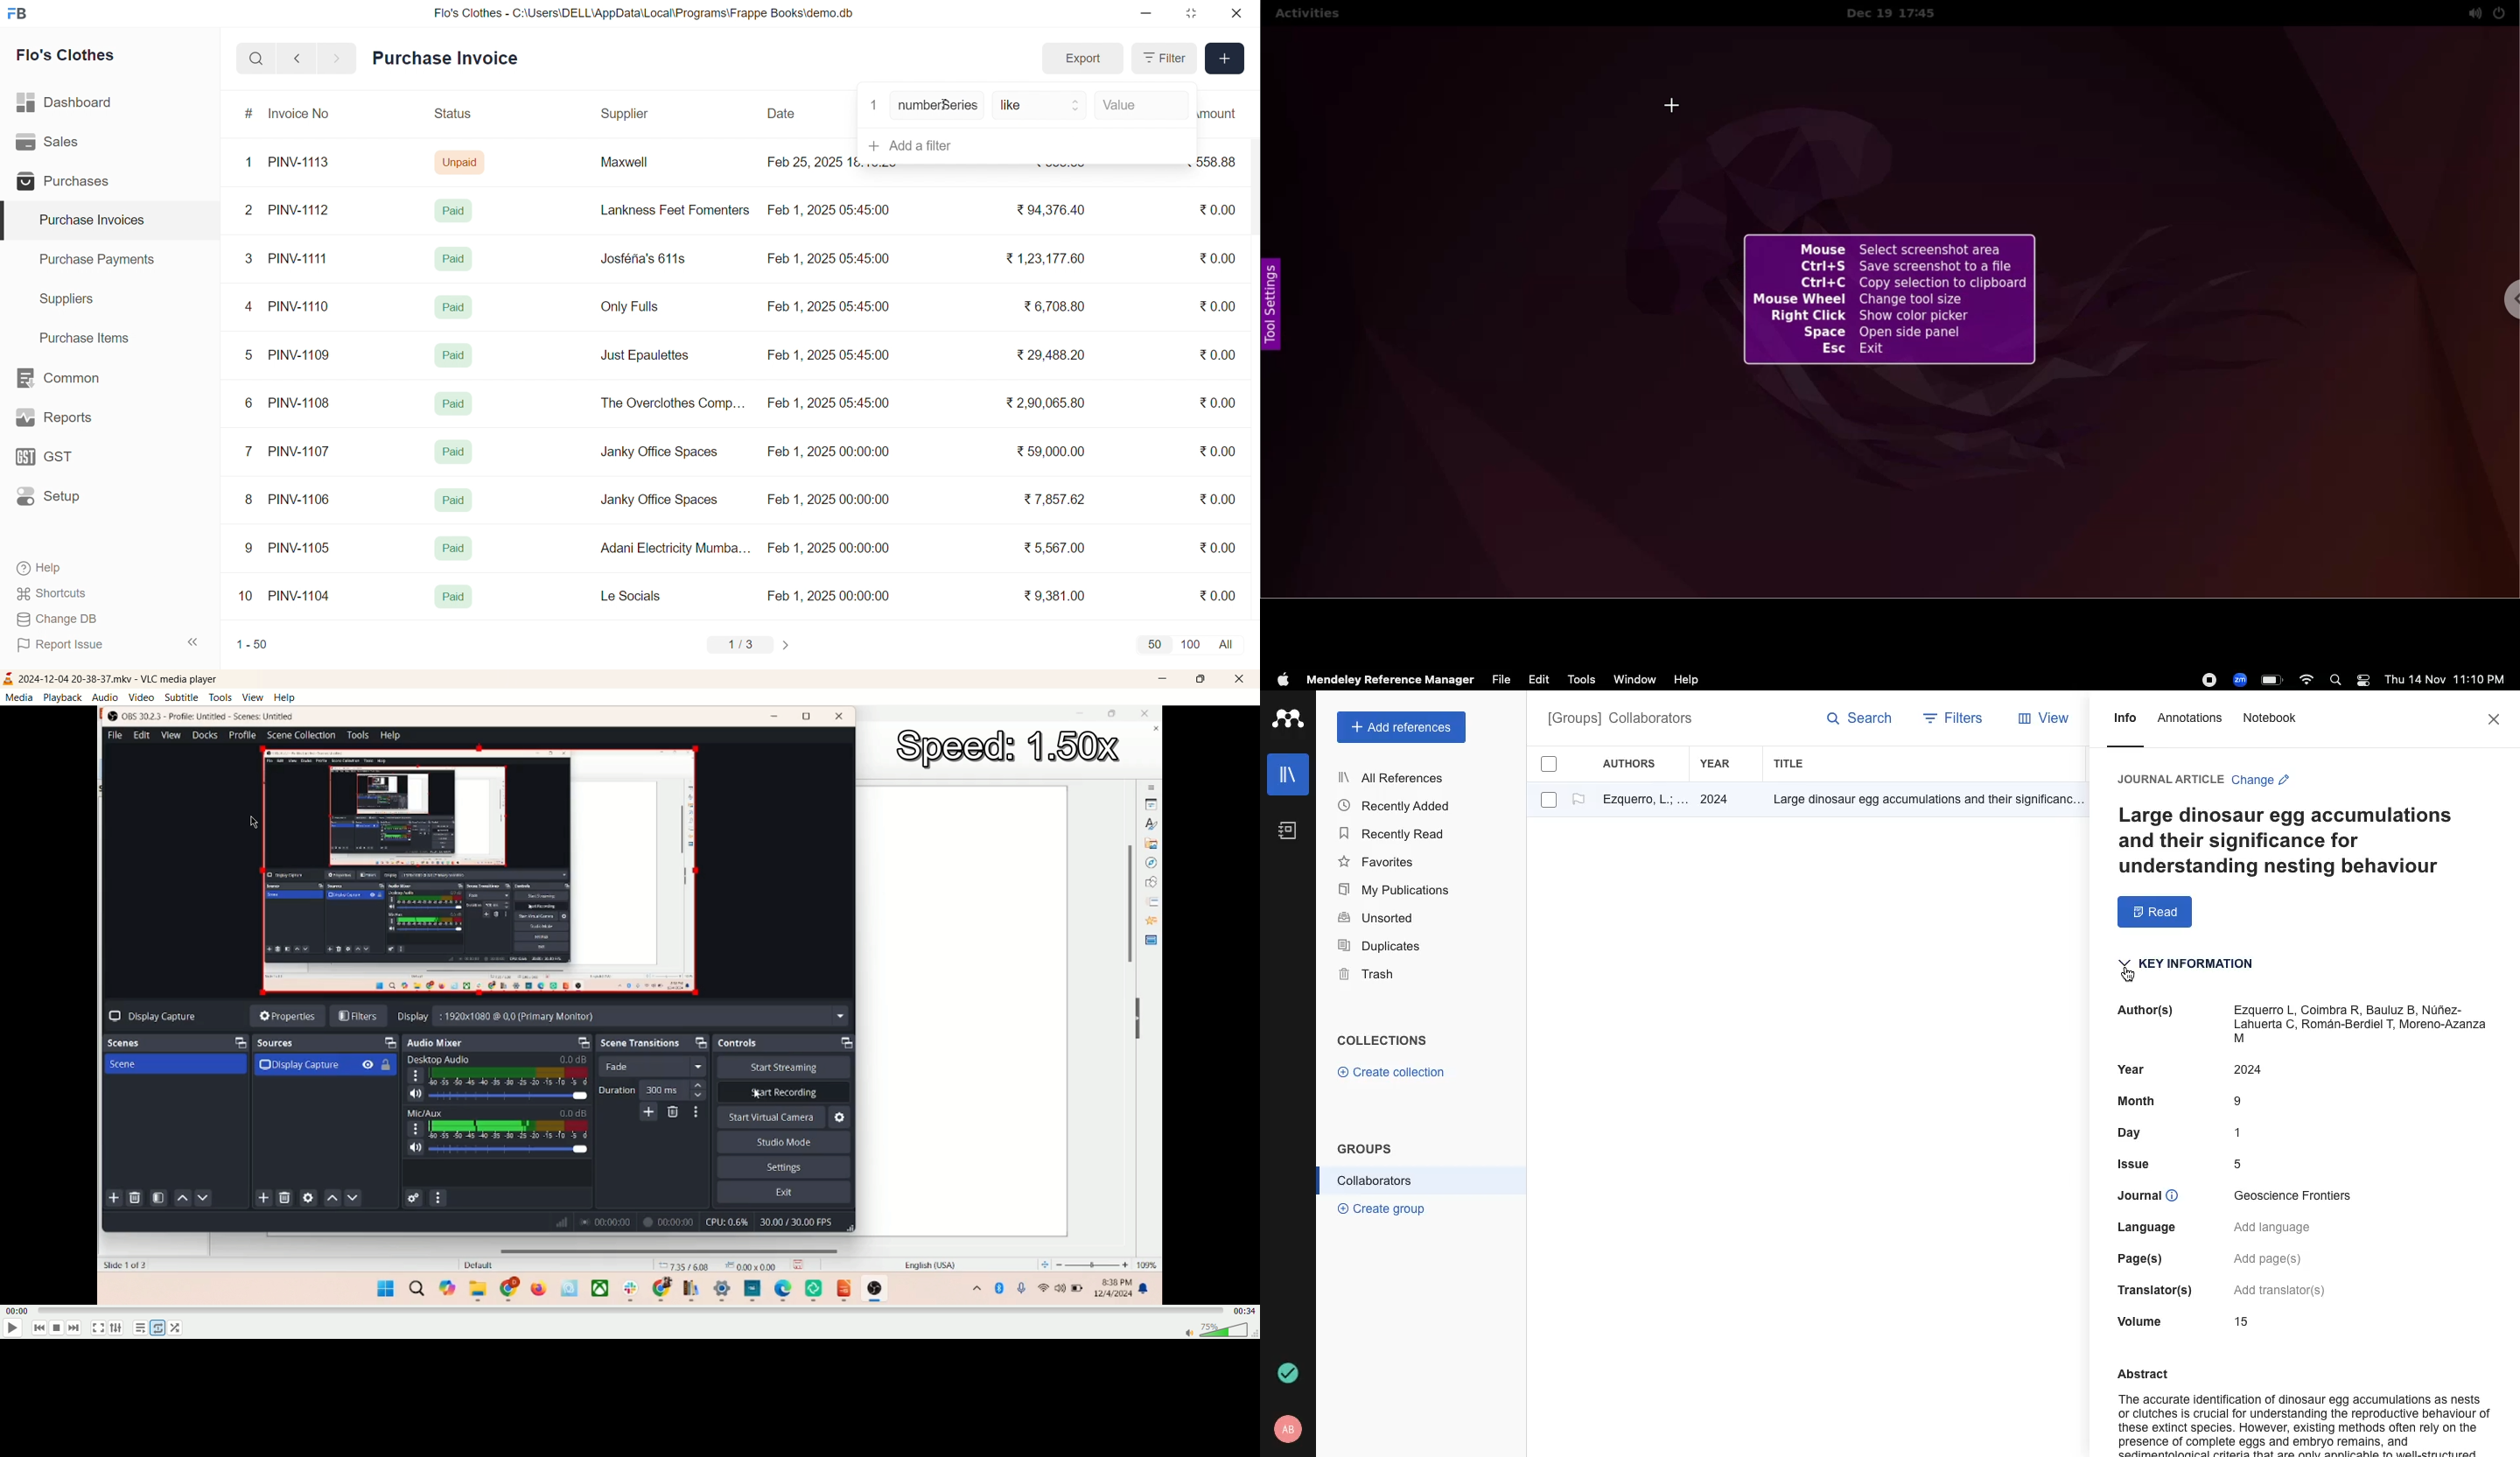  Describe the element at coordinates (660, 453) in the screenshot. I see `Janky Office Spaces` at that location.